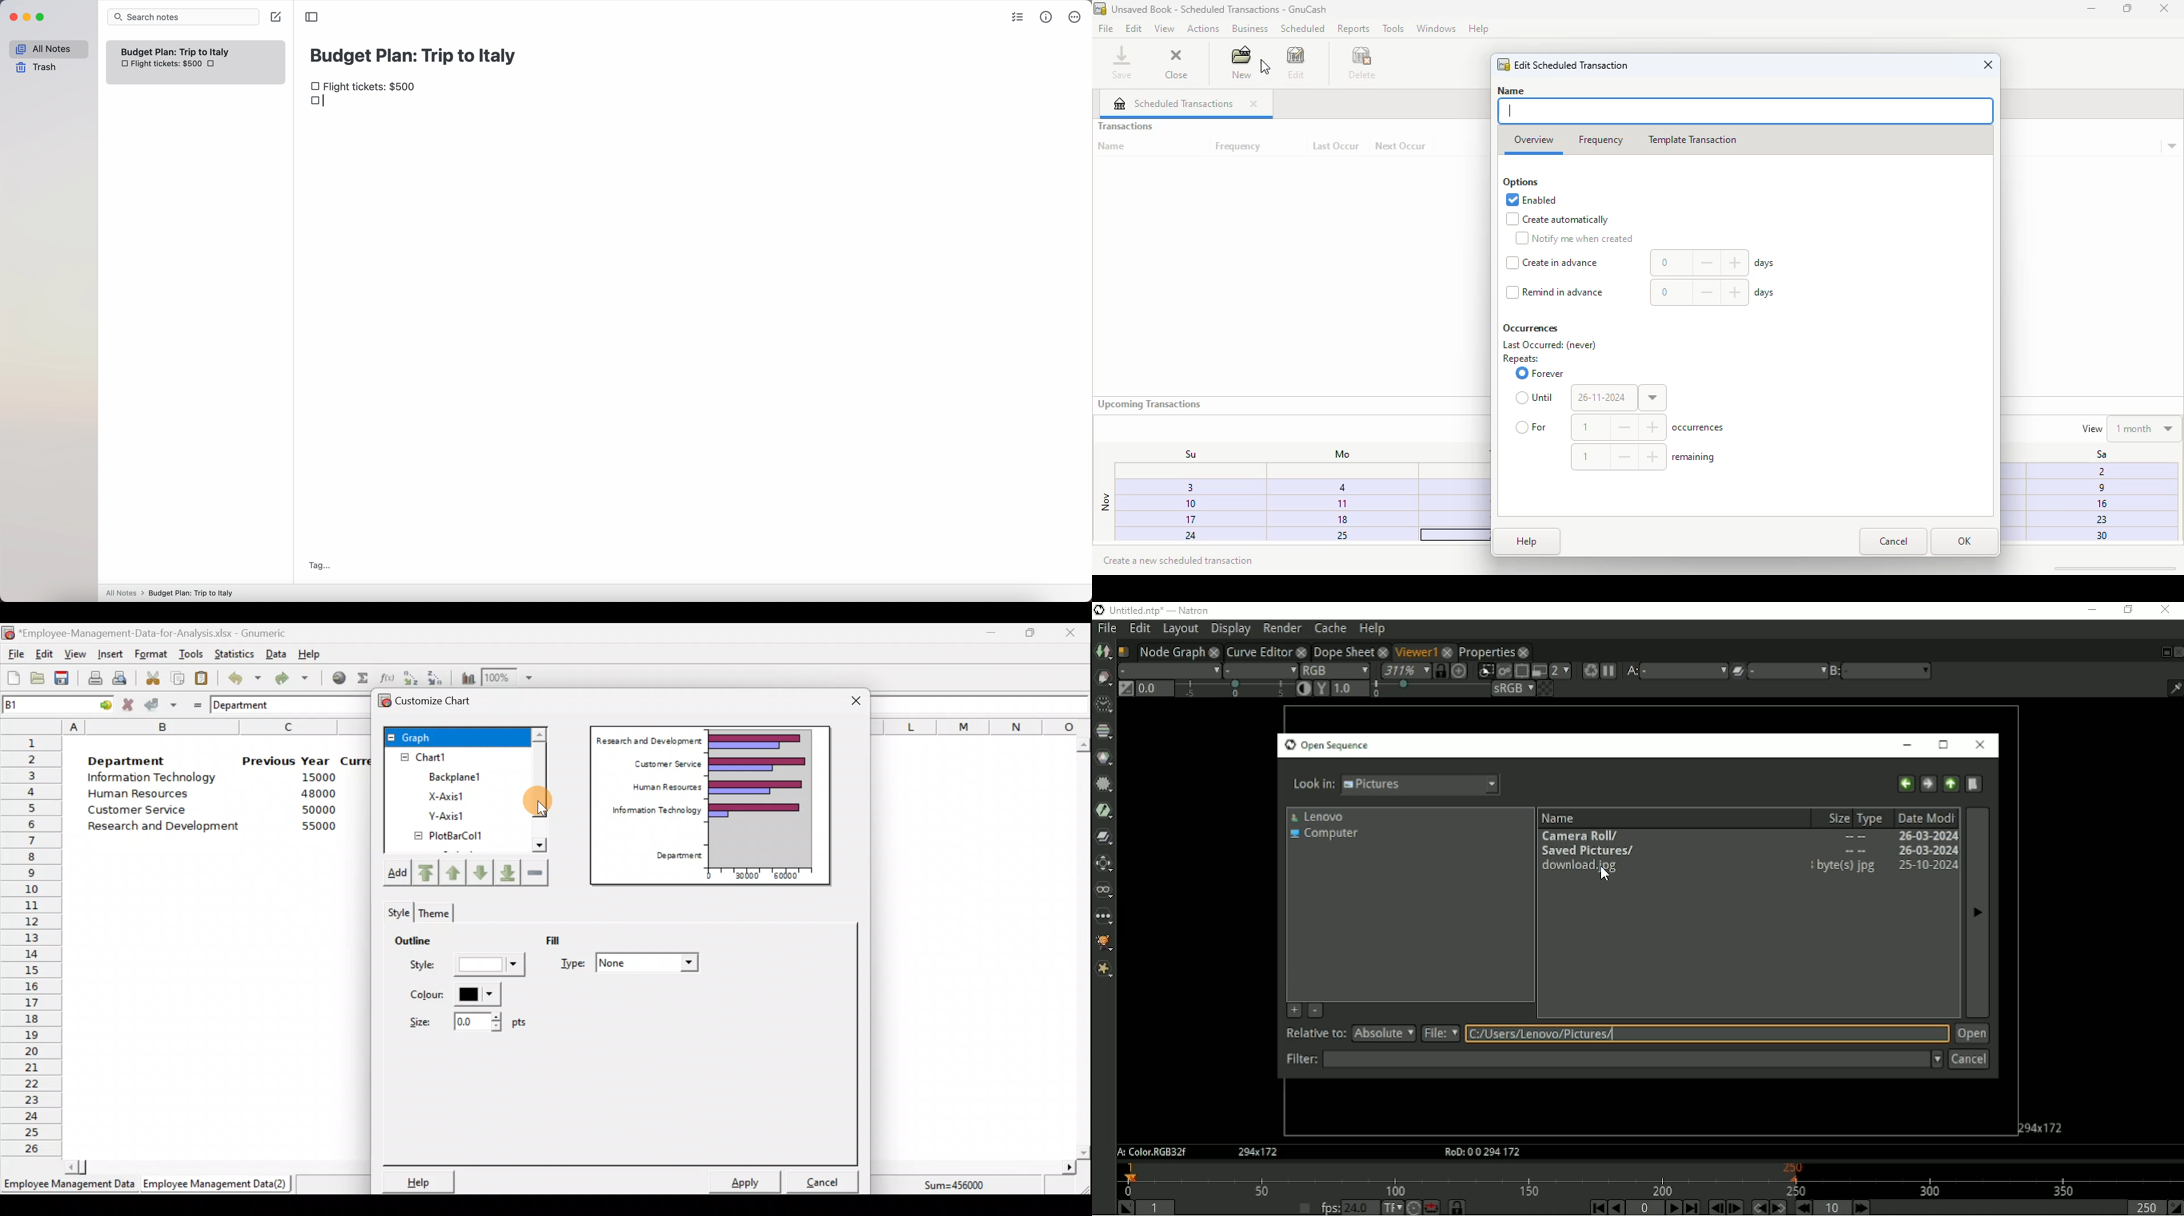 The width and height of the screenshot is (2184, 1232). What do you see at coordinates (1893, 542) in the screenshot?
I see `cancel` at bounding box center [1893, 542].